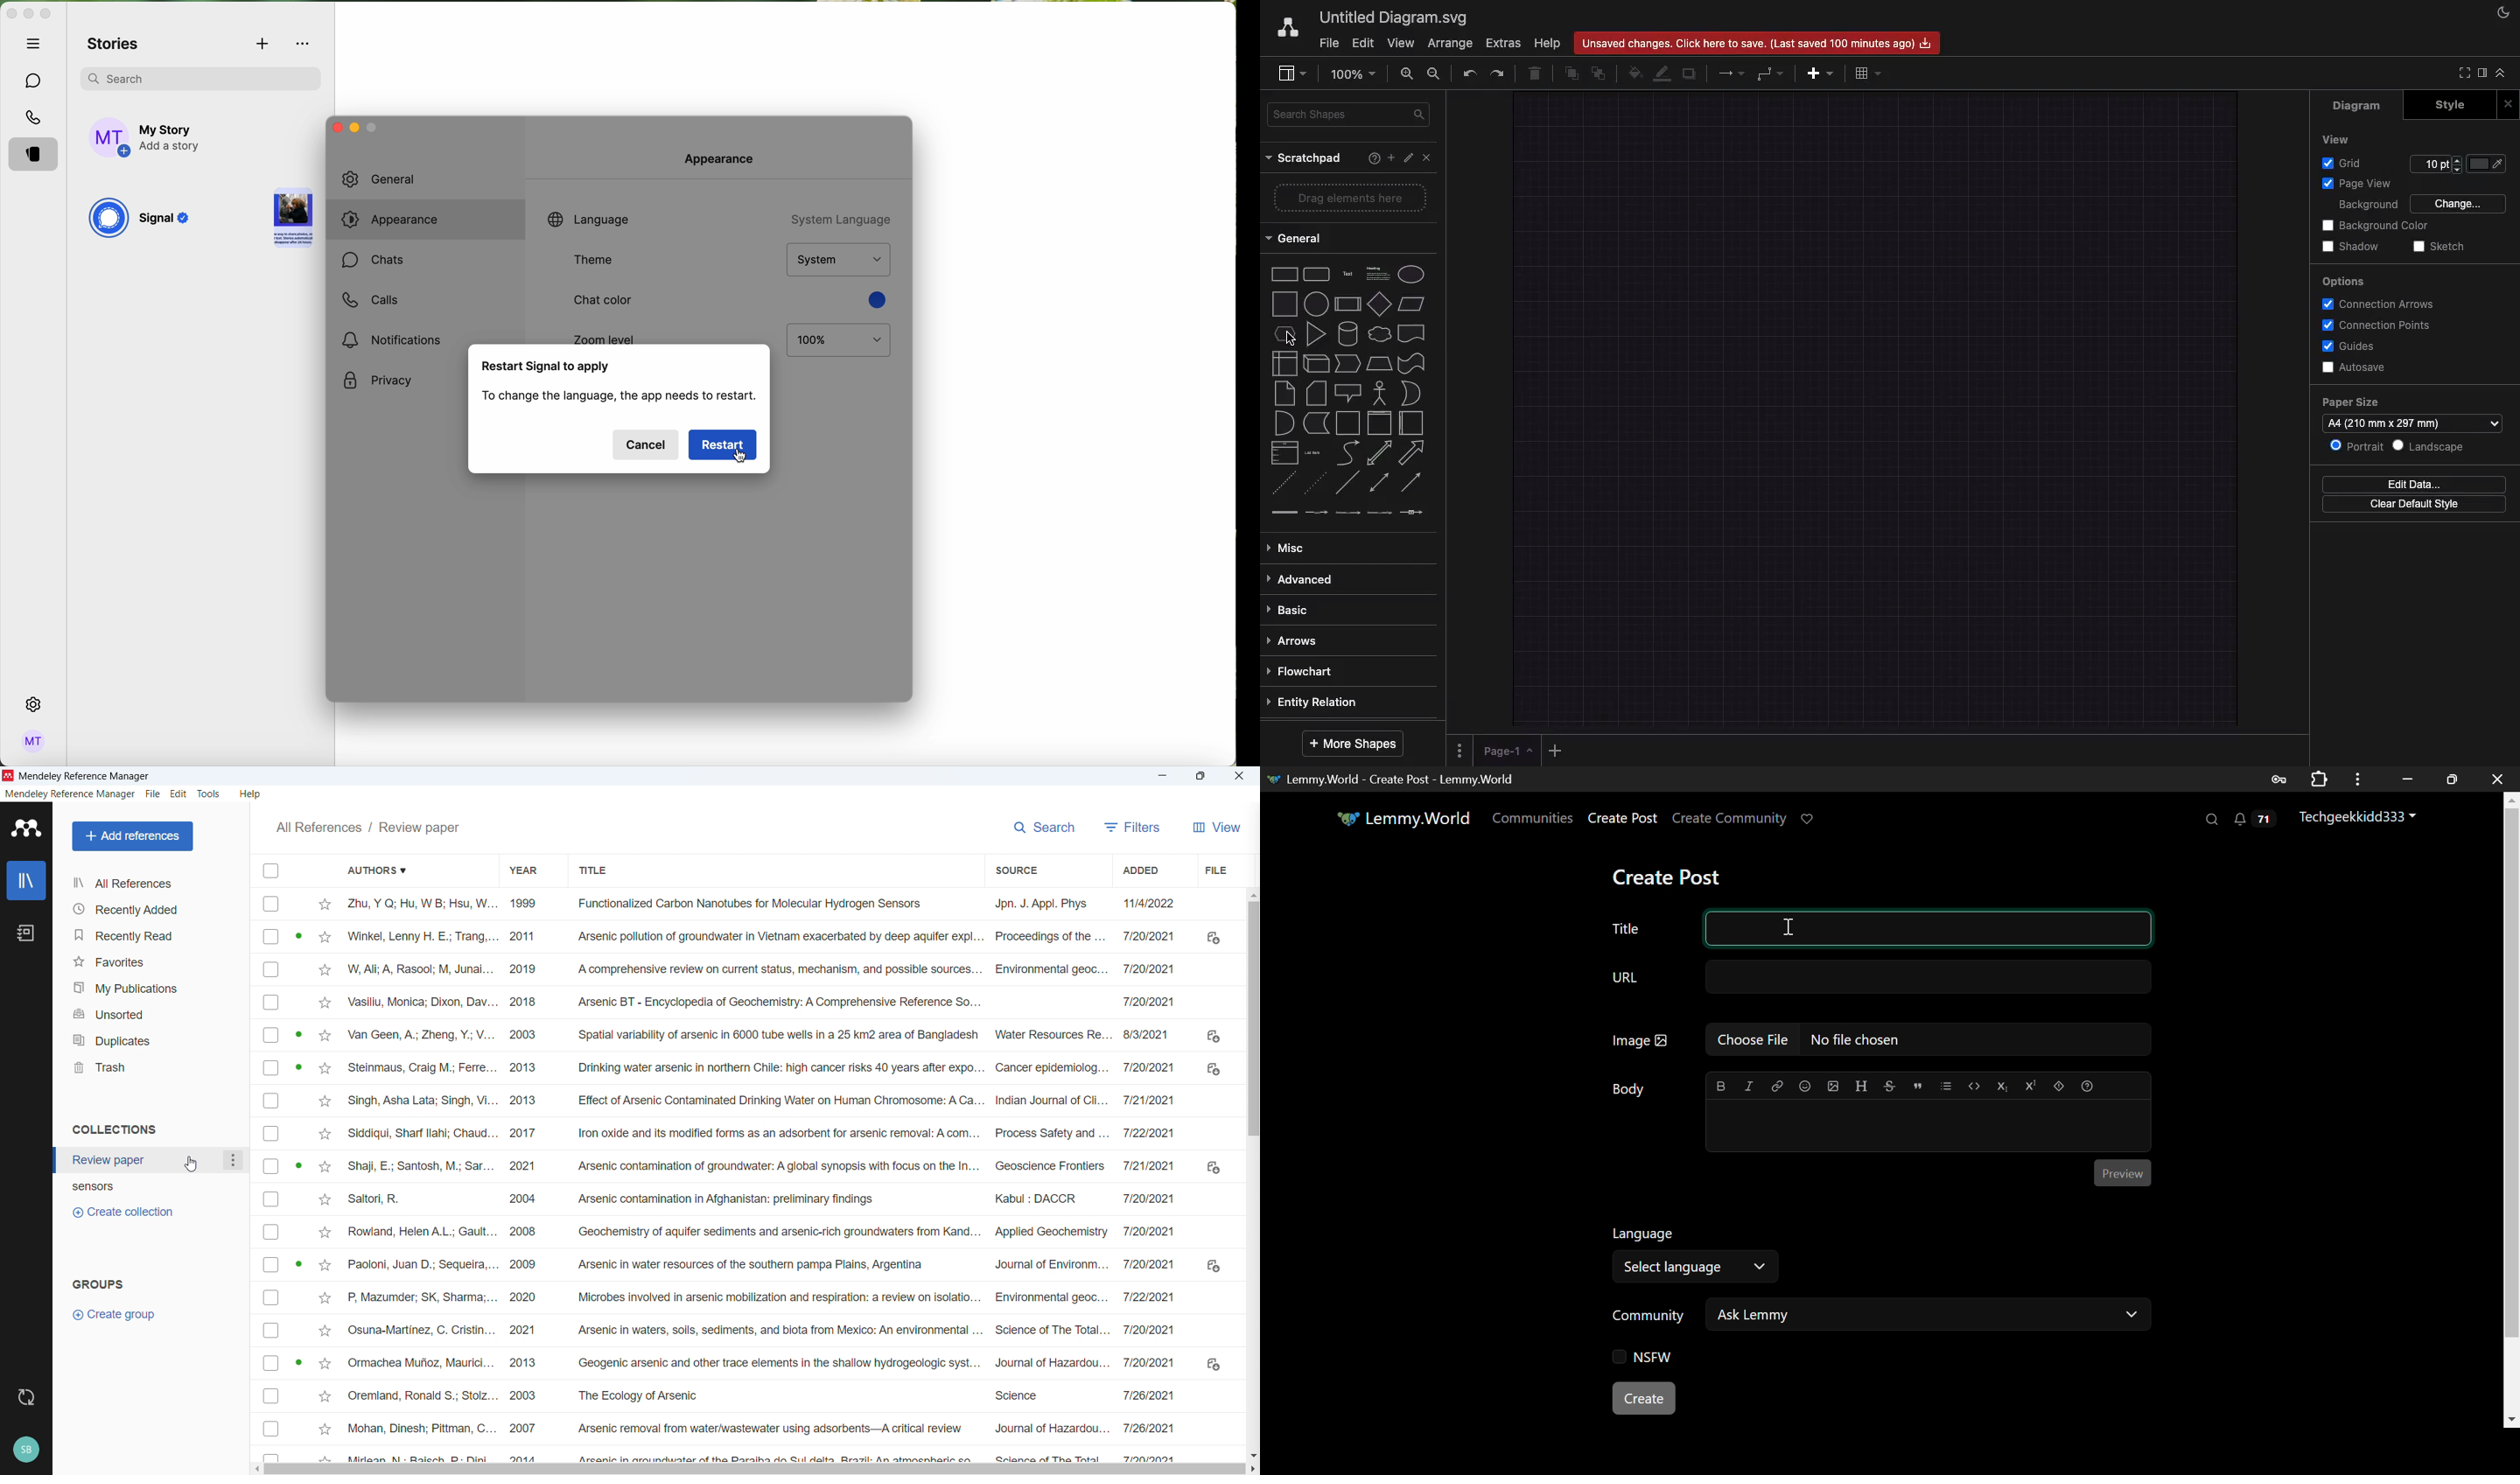 This screenshot has width=2520, height=1484. I want to click on Link, so click(1776, 1085).